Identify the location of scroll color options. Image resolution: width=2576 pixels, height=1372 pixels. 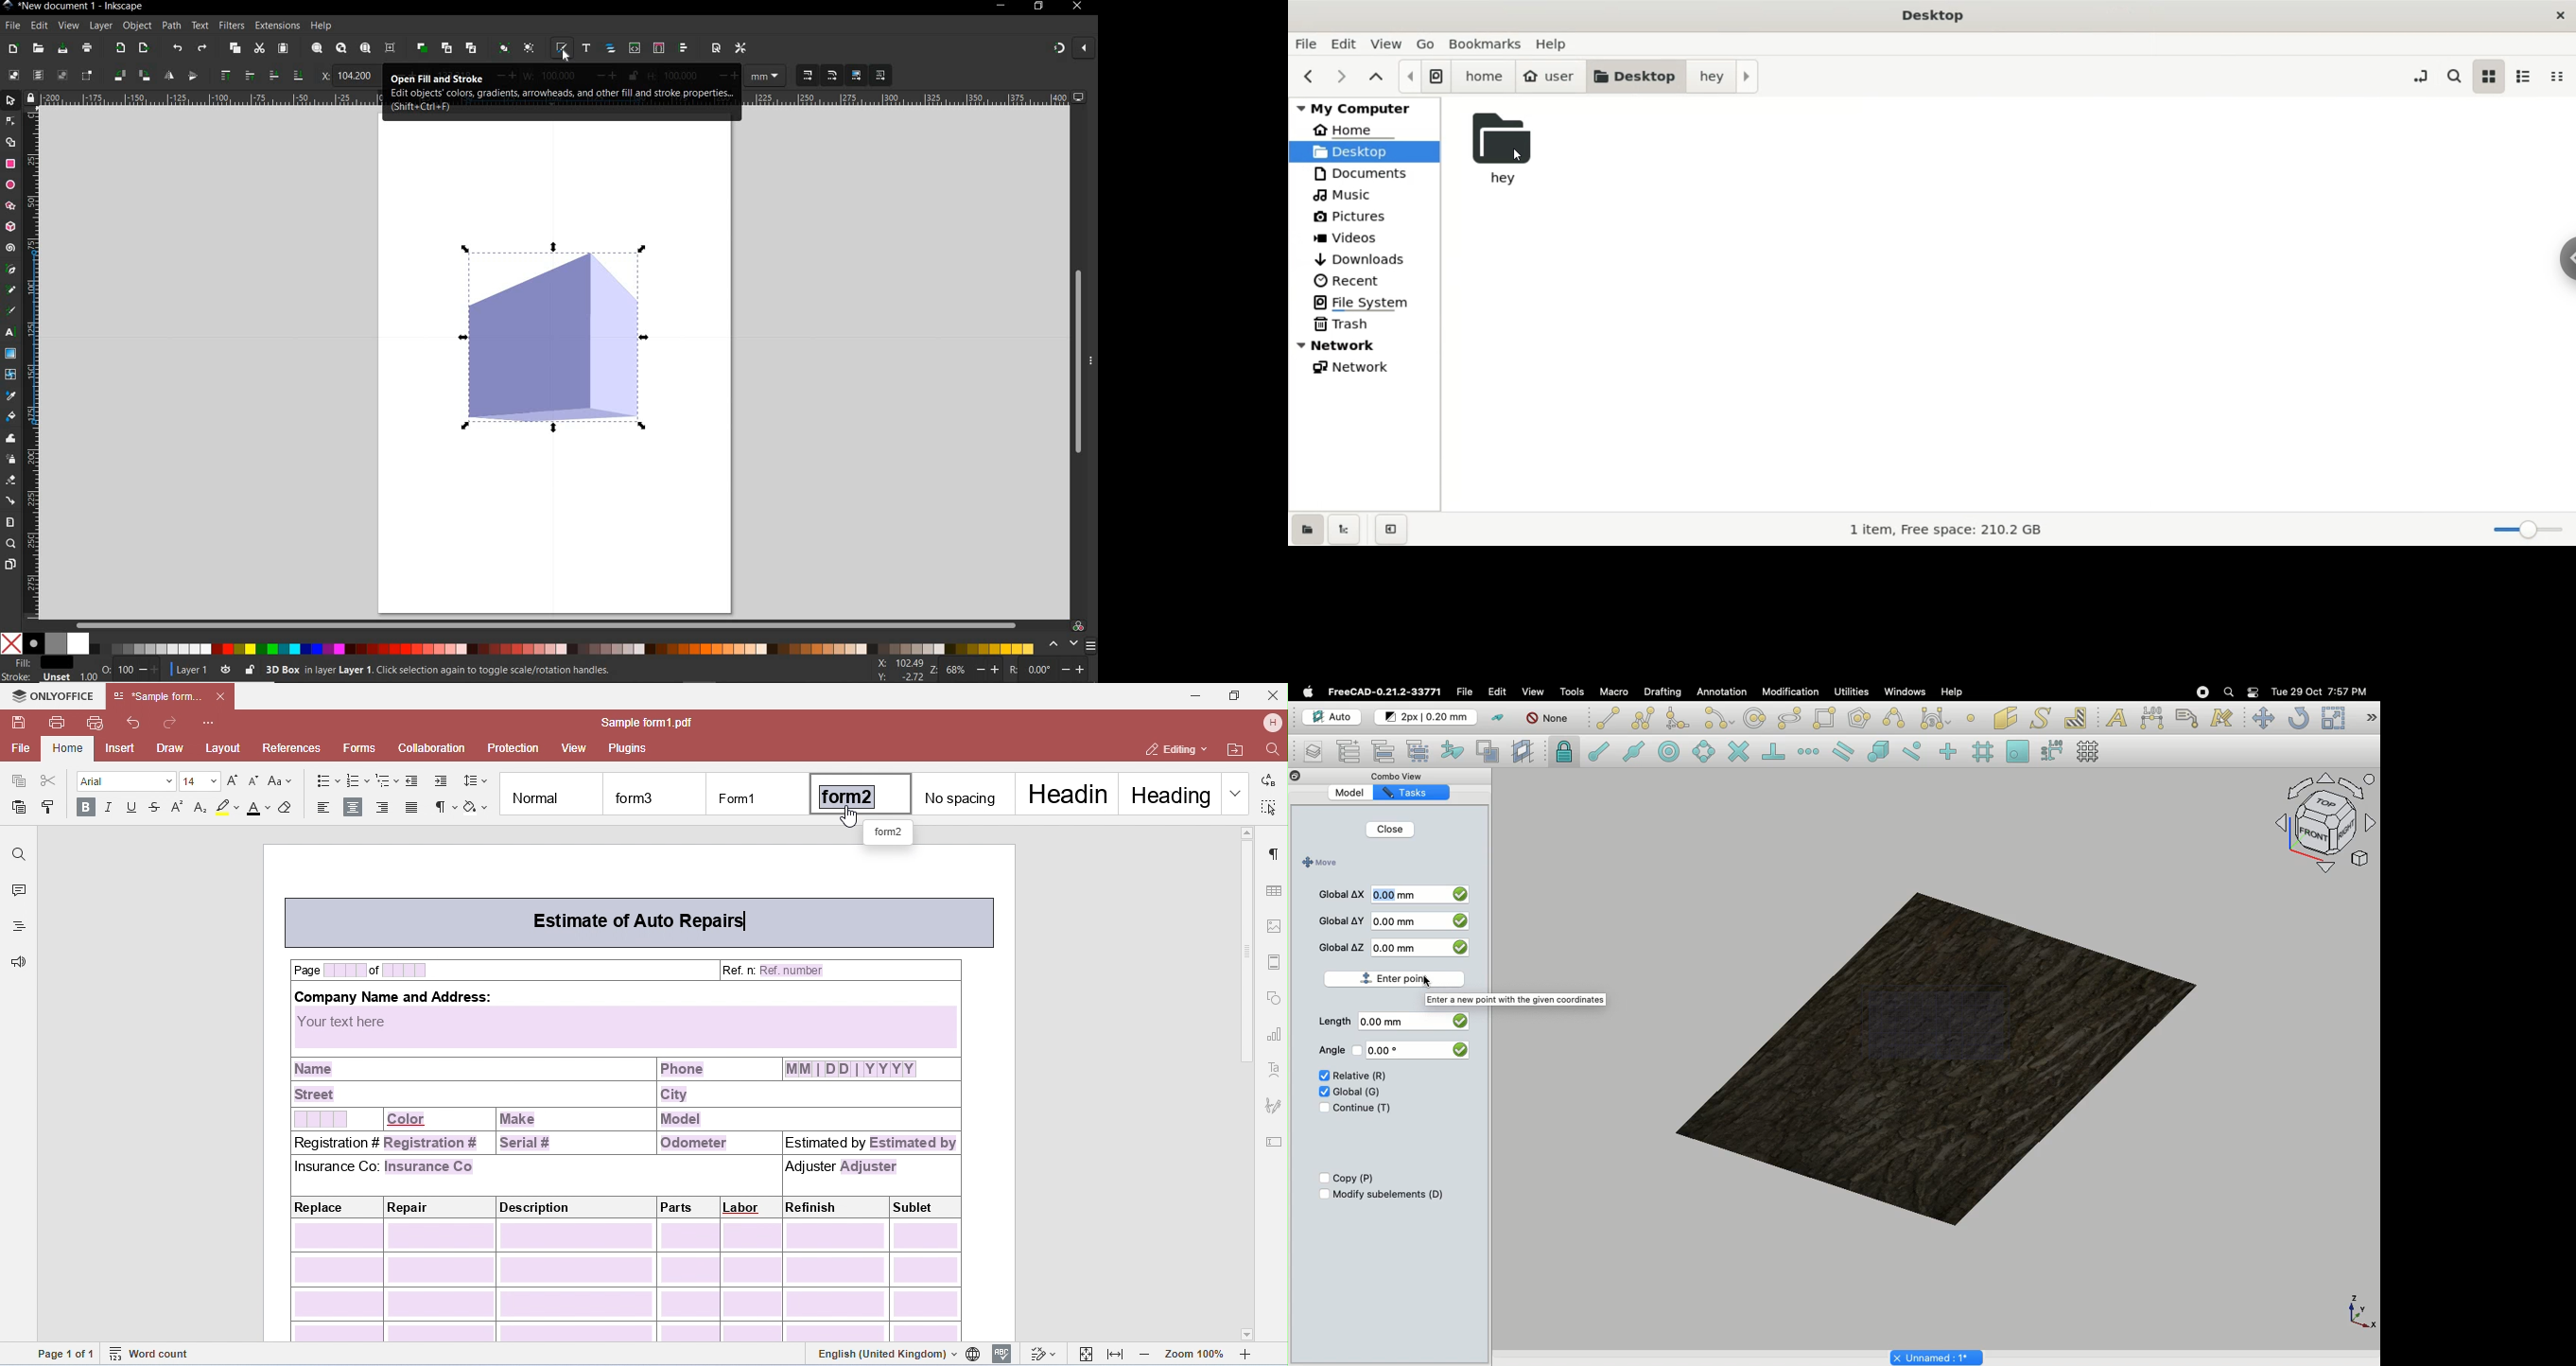
(1062, 644).